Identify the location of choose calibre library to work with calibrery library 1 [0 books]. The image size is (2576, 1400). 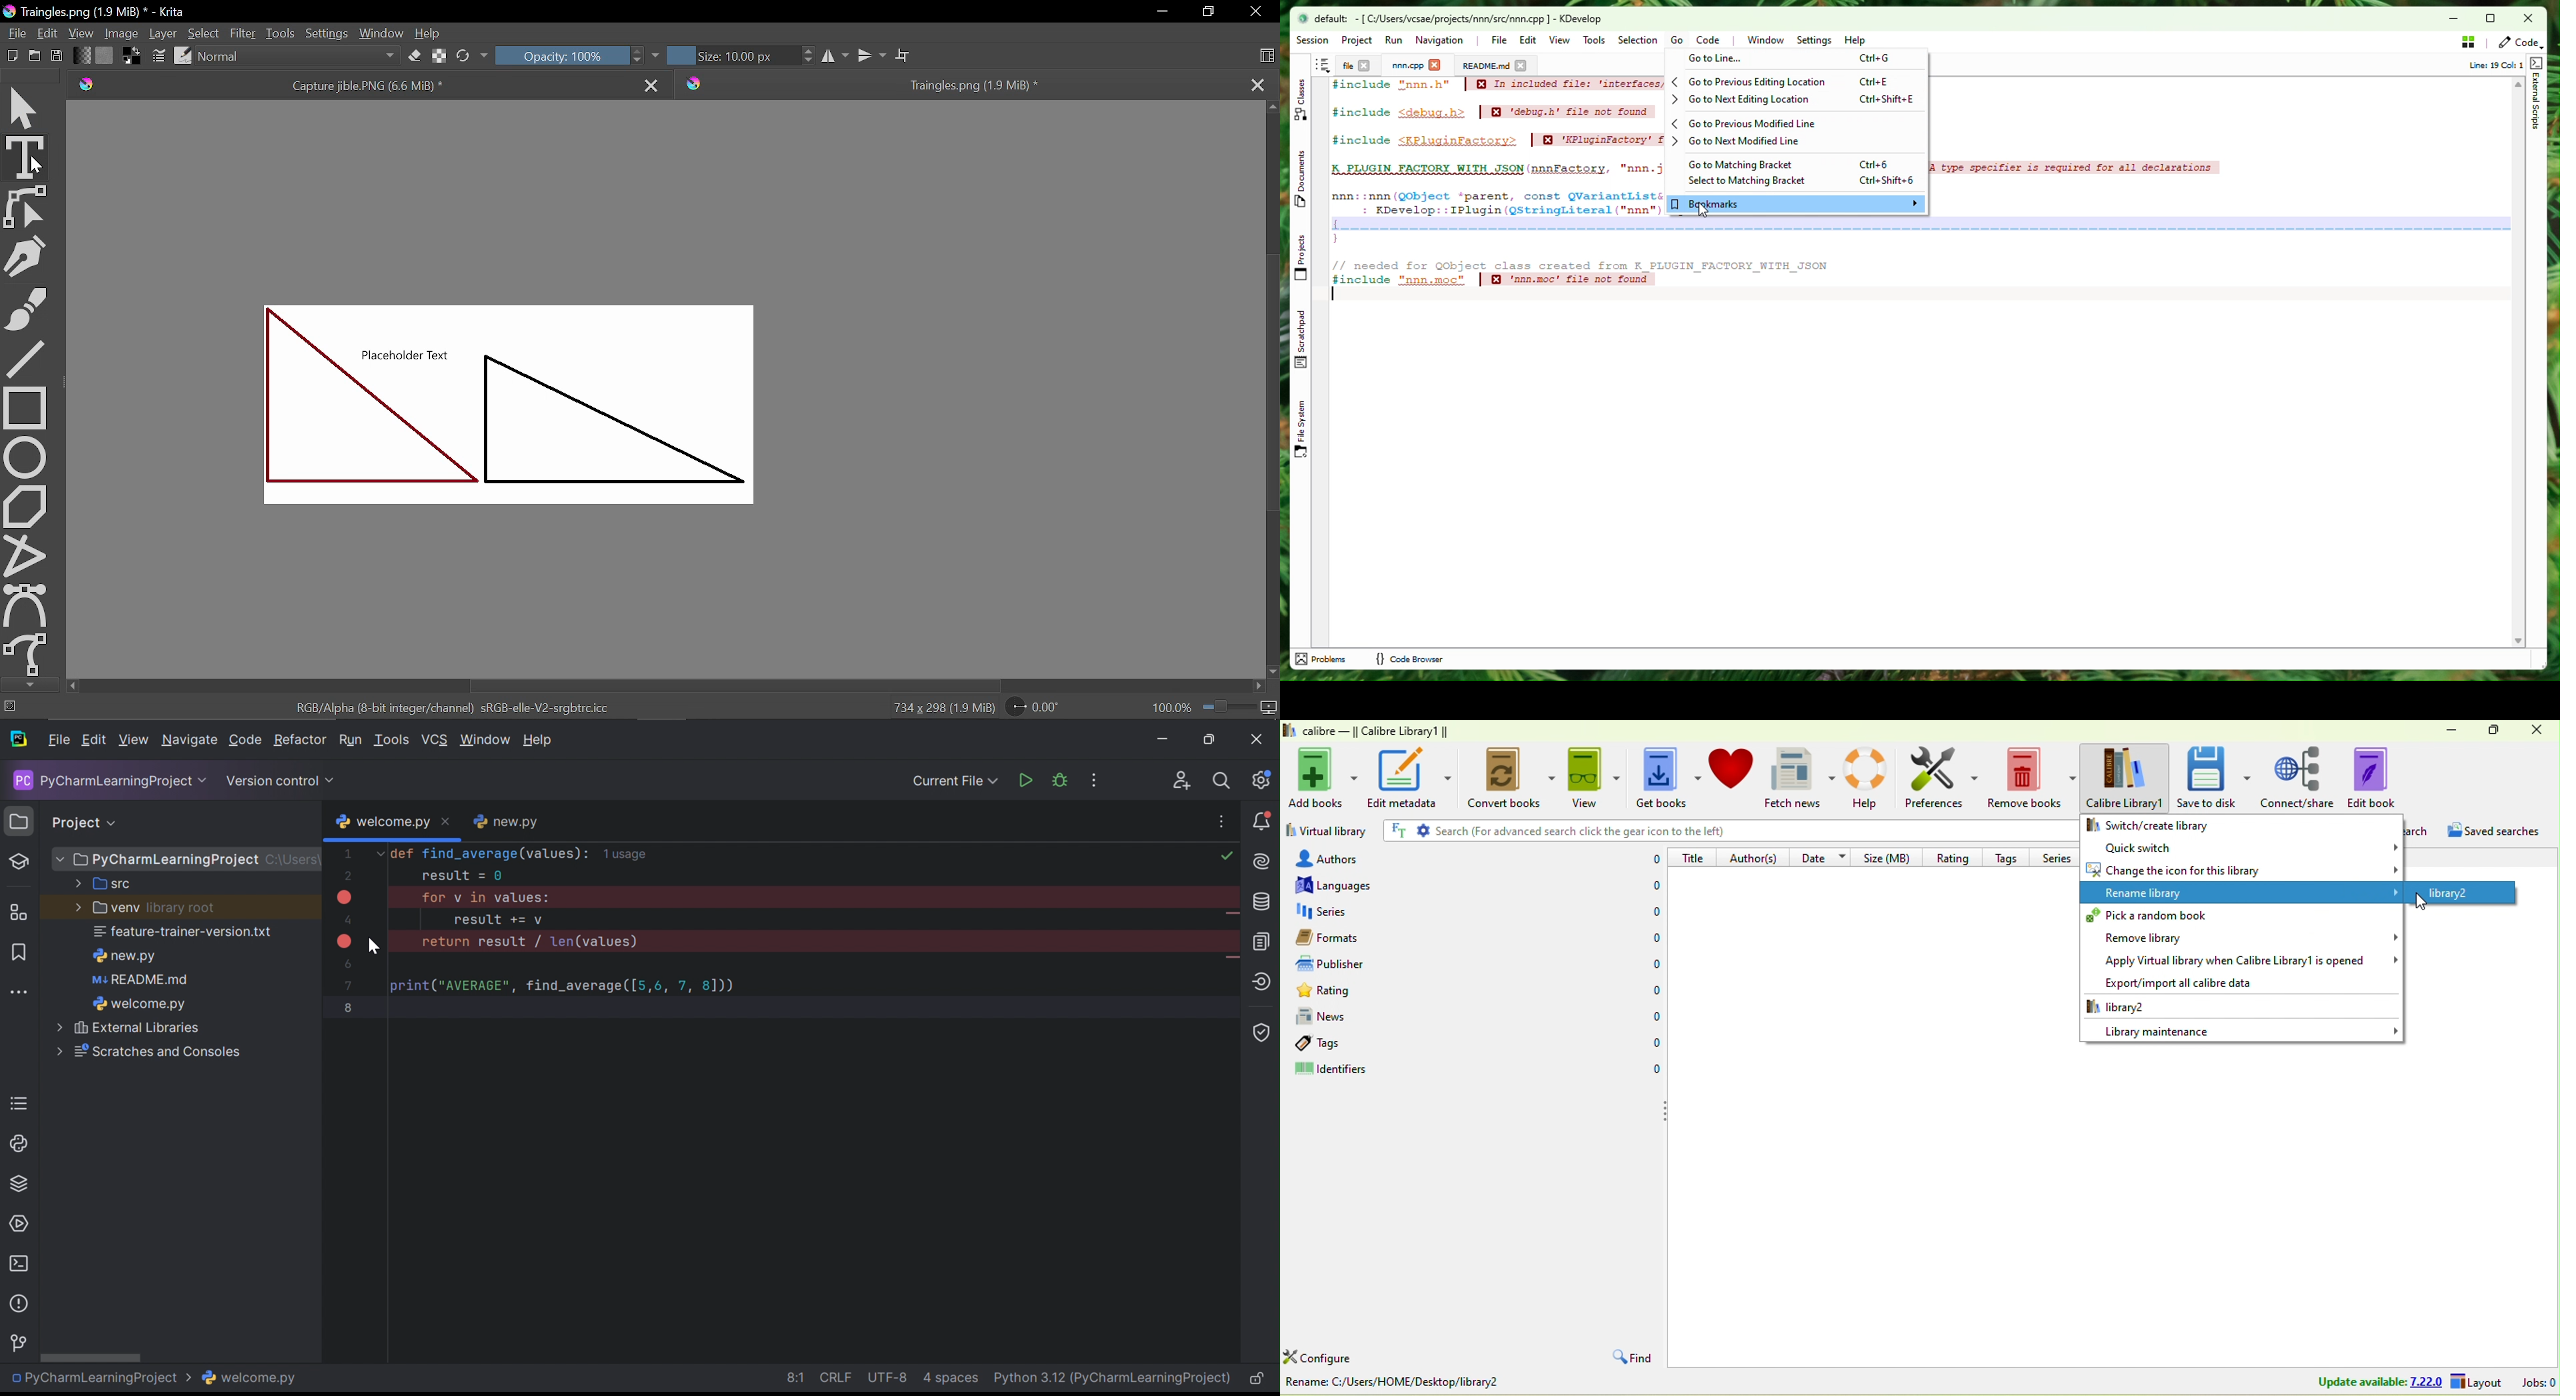
(1465, 1385).